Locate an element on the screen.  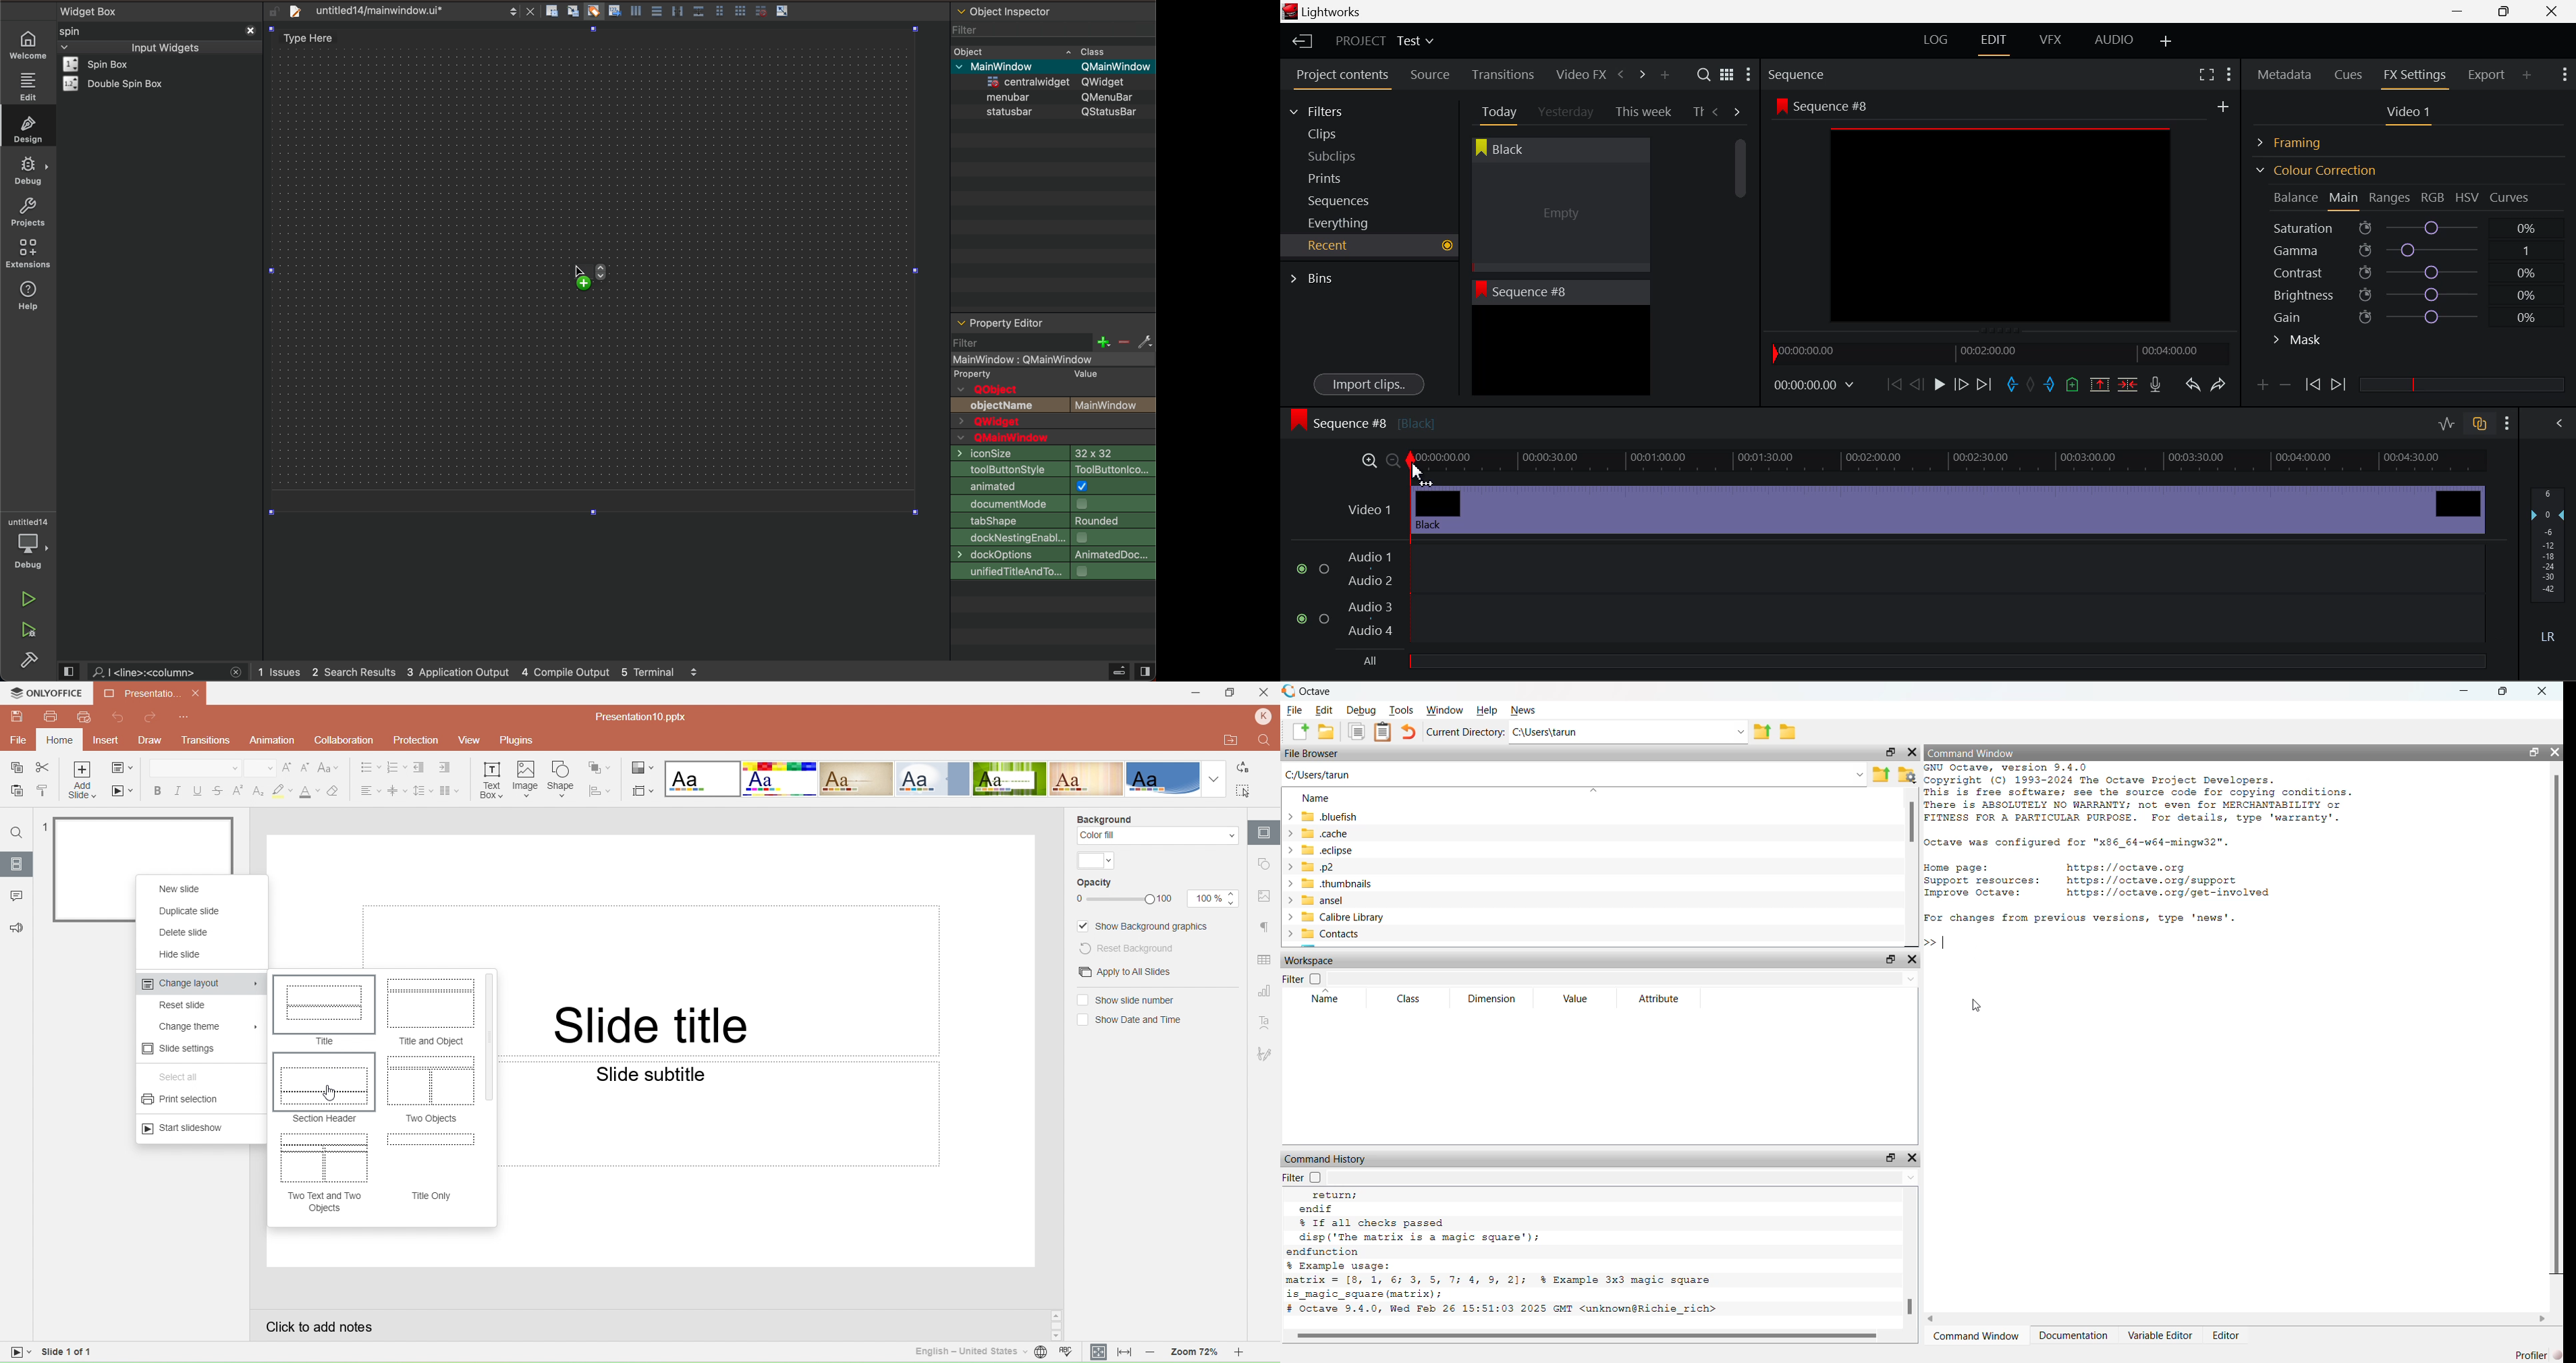
Insert text box is located at coordinates (492, 778).